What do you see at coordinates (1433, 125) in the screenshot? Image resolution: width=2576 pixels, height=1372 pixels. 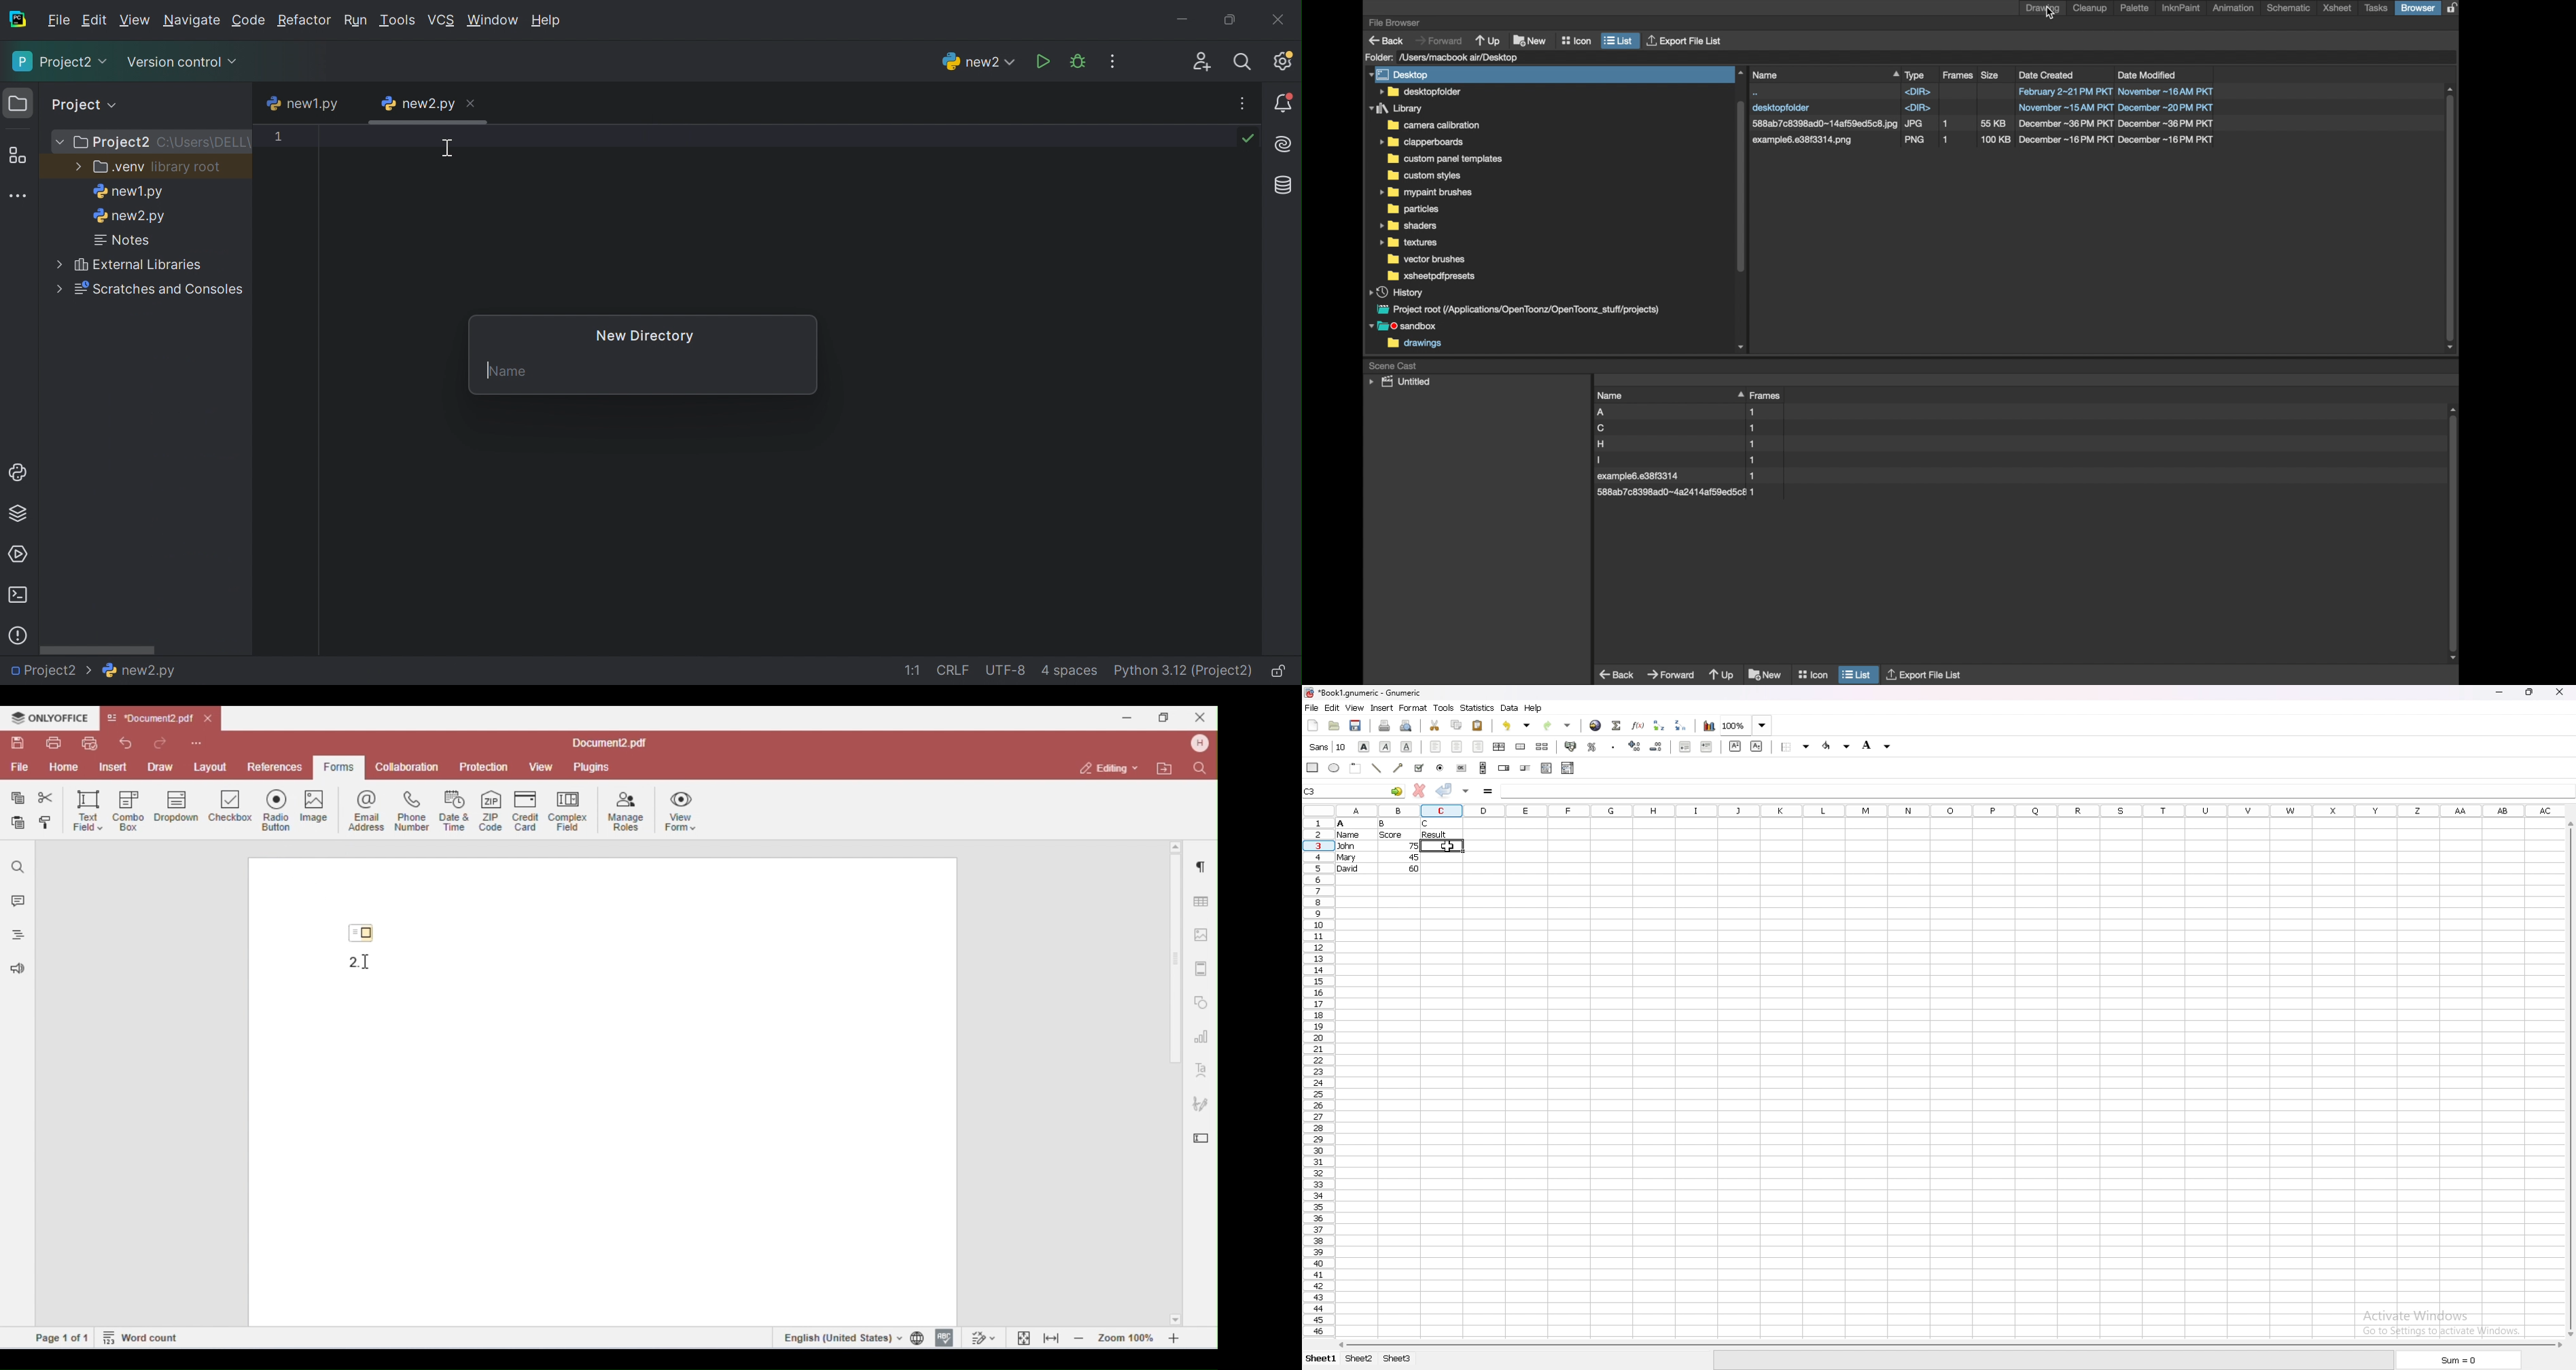 I see `folder` at bounding box center [1433, 125].